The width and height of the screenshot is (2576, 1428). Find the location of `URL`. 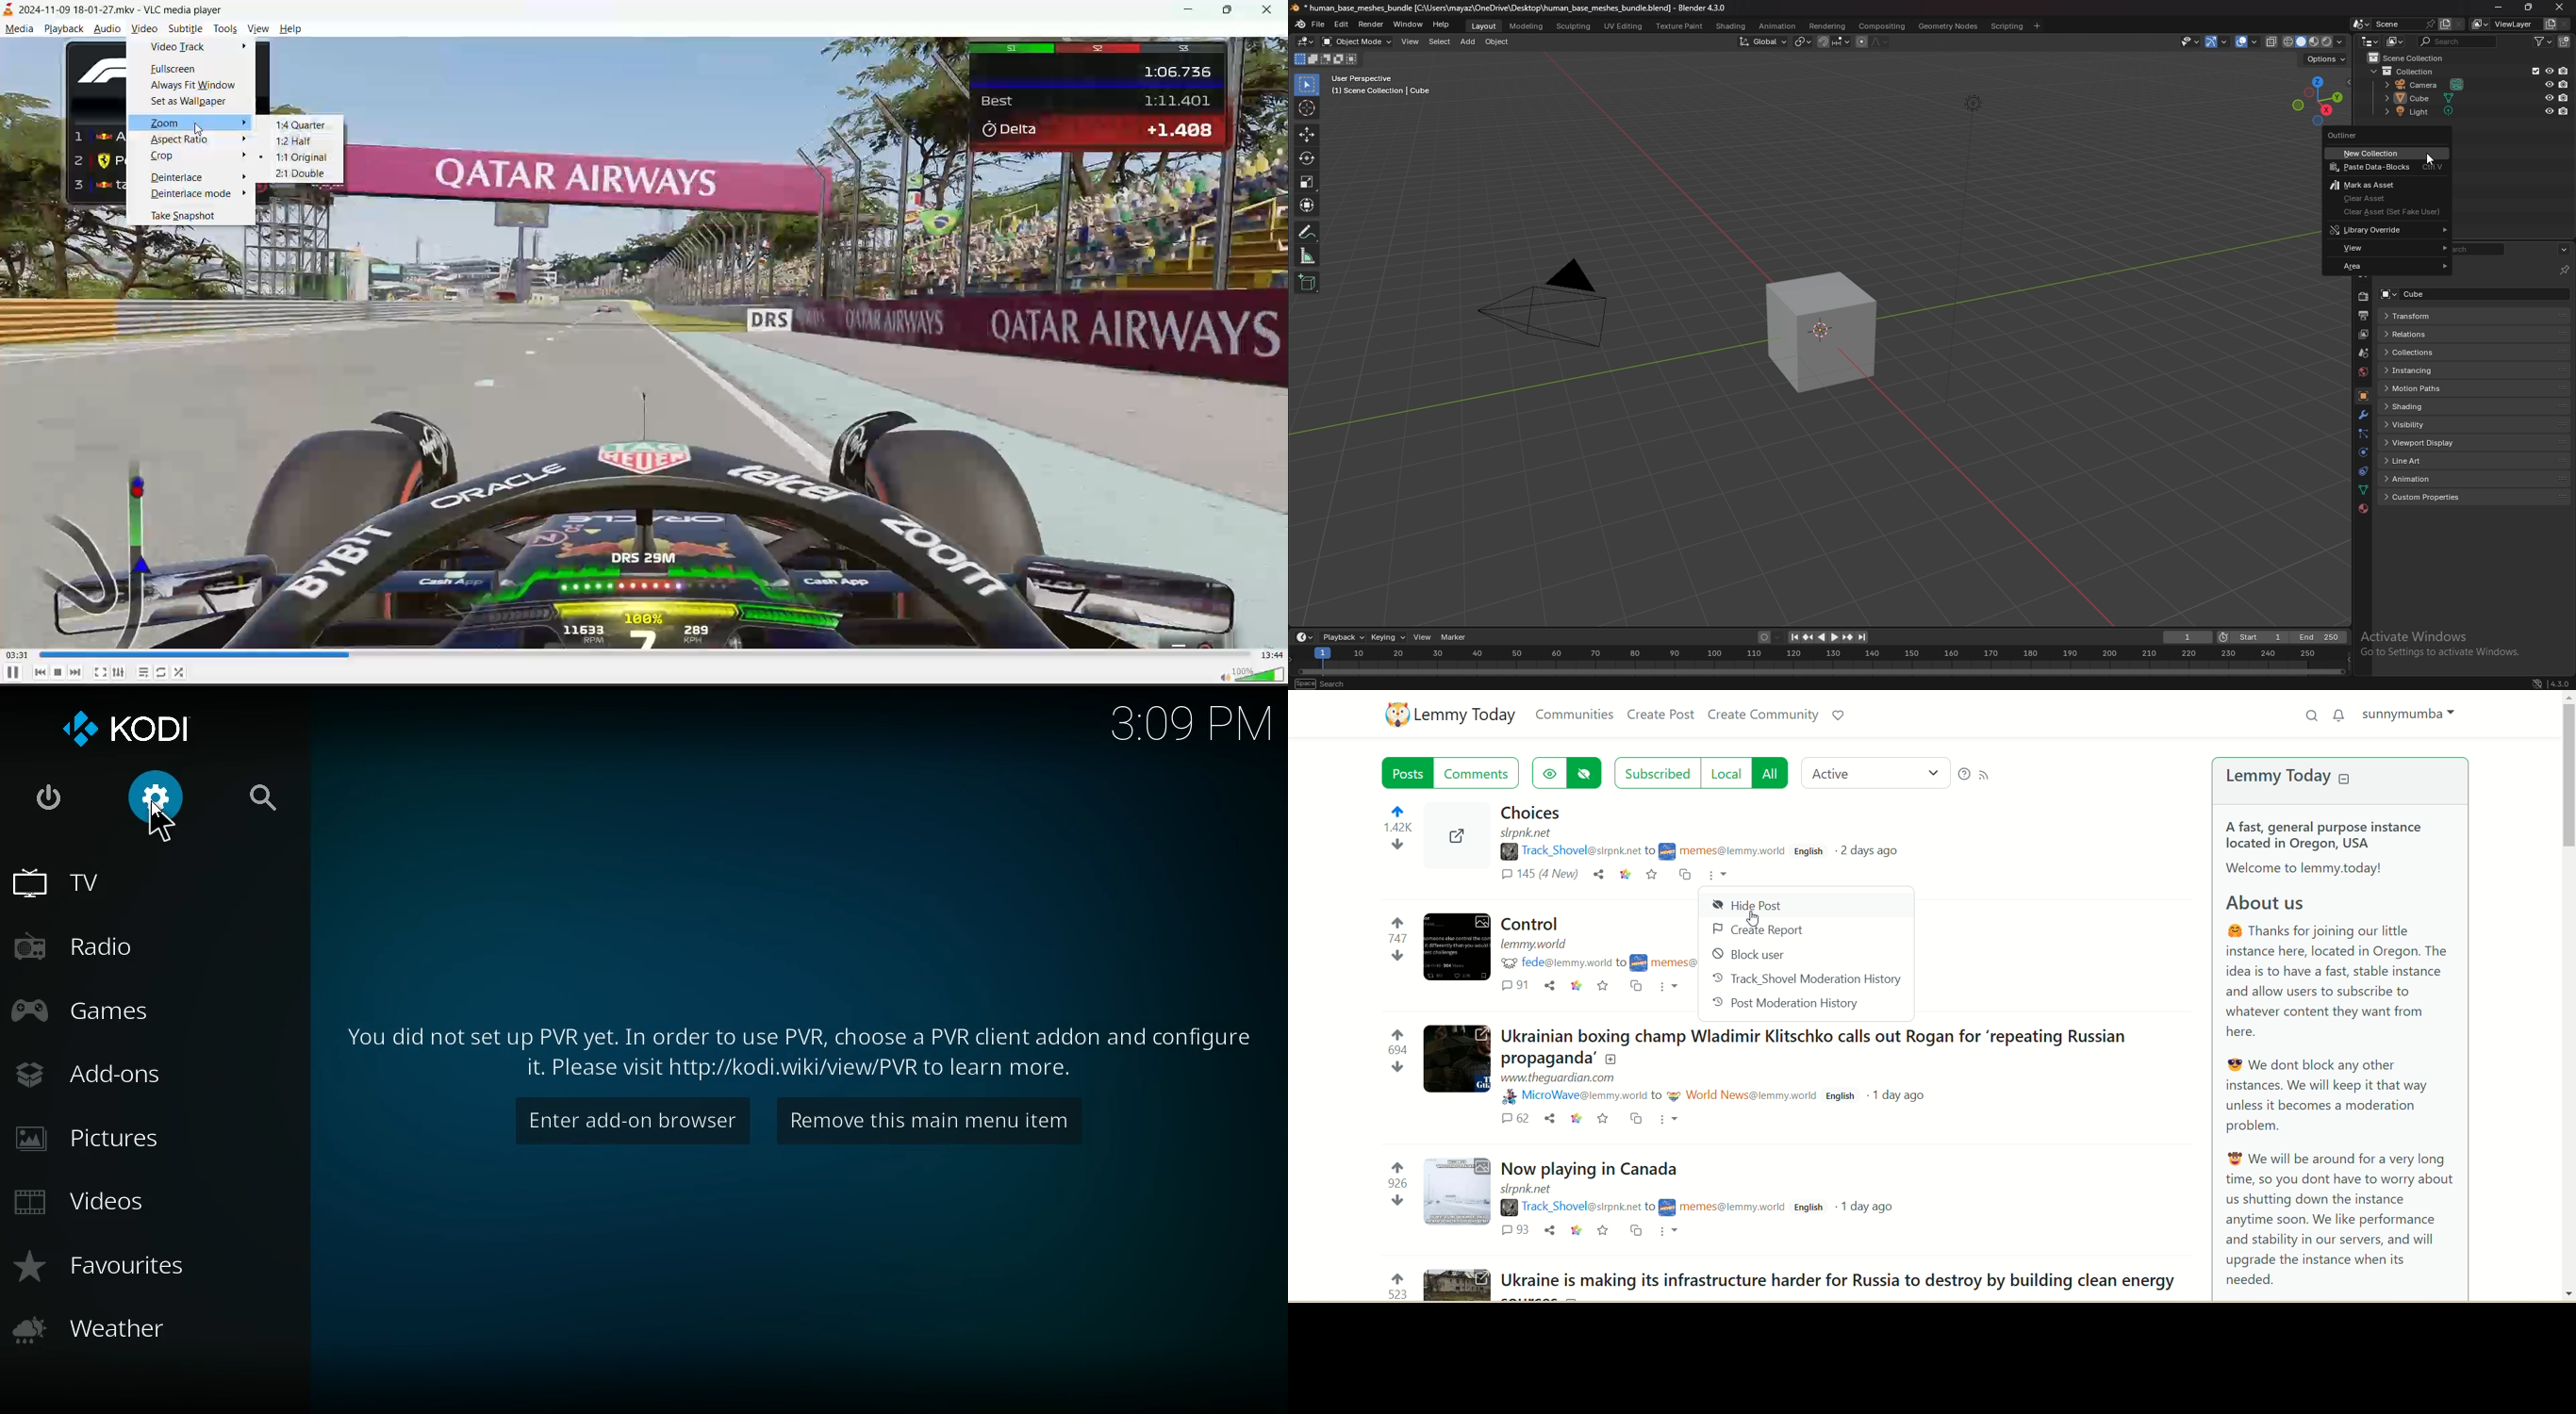

URL is located at coordinates (1529, 1189).